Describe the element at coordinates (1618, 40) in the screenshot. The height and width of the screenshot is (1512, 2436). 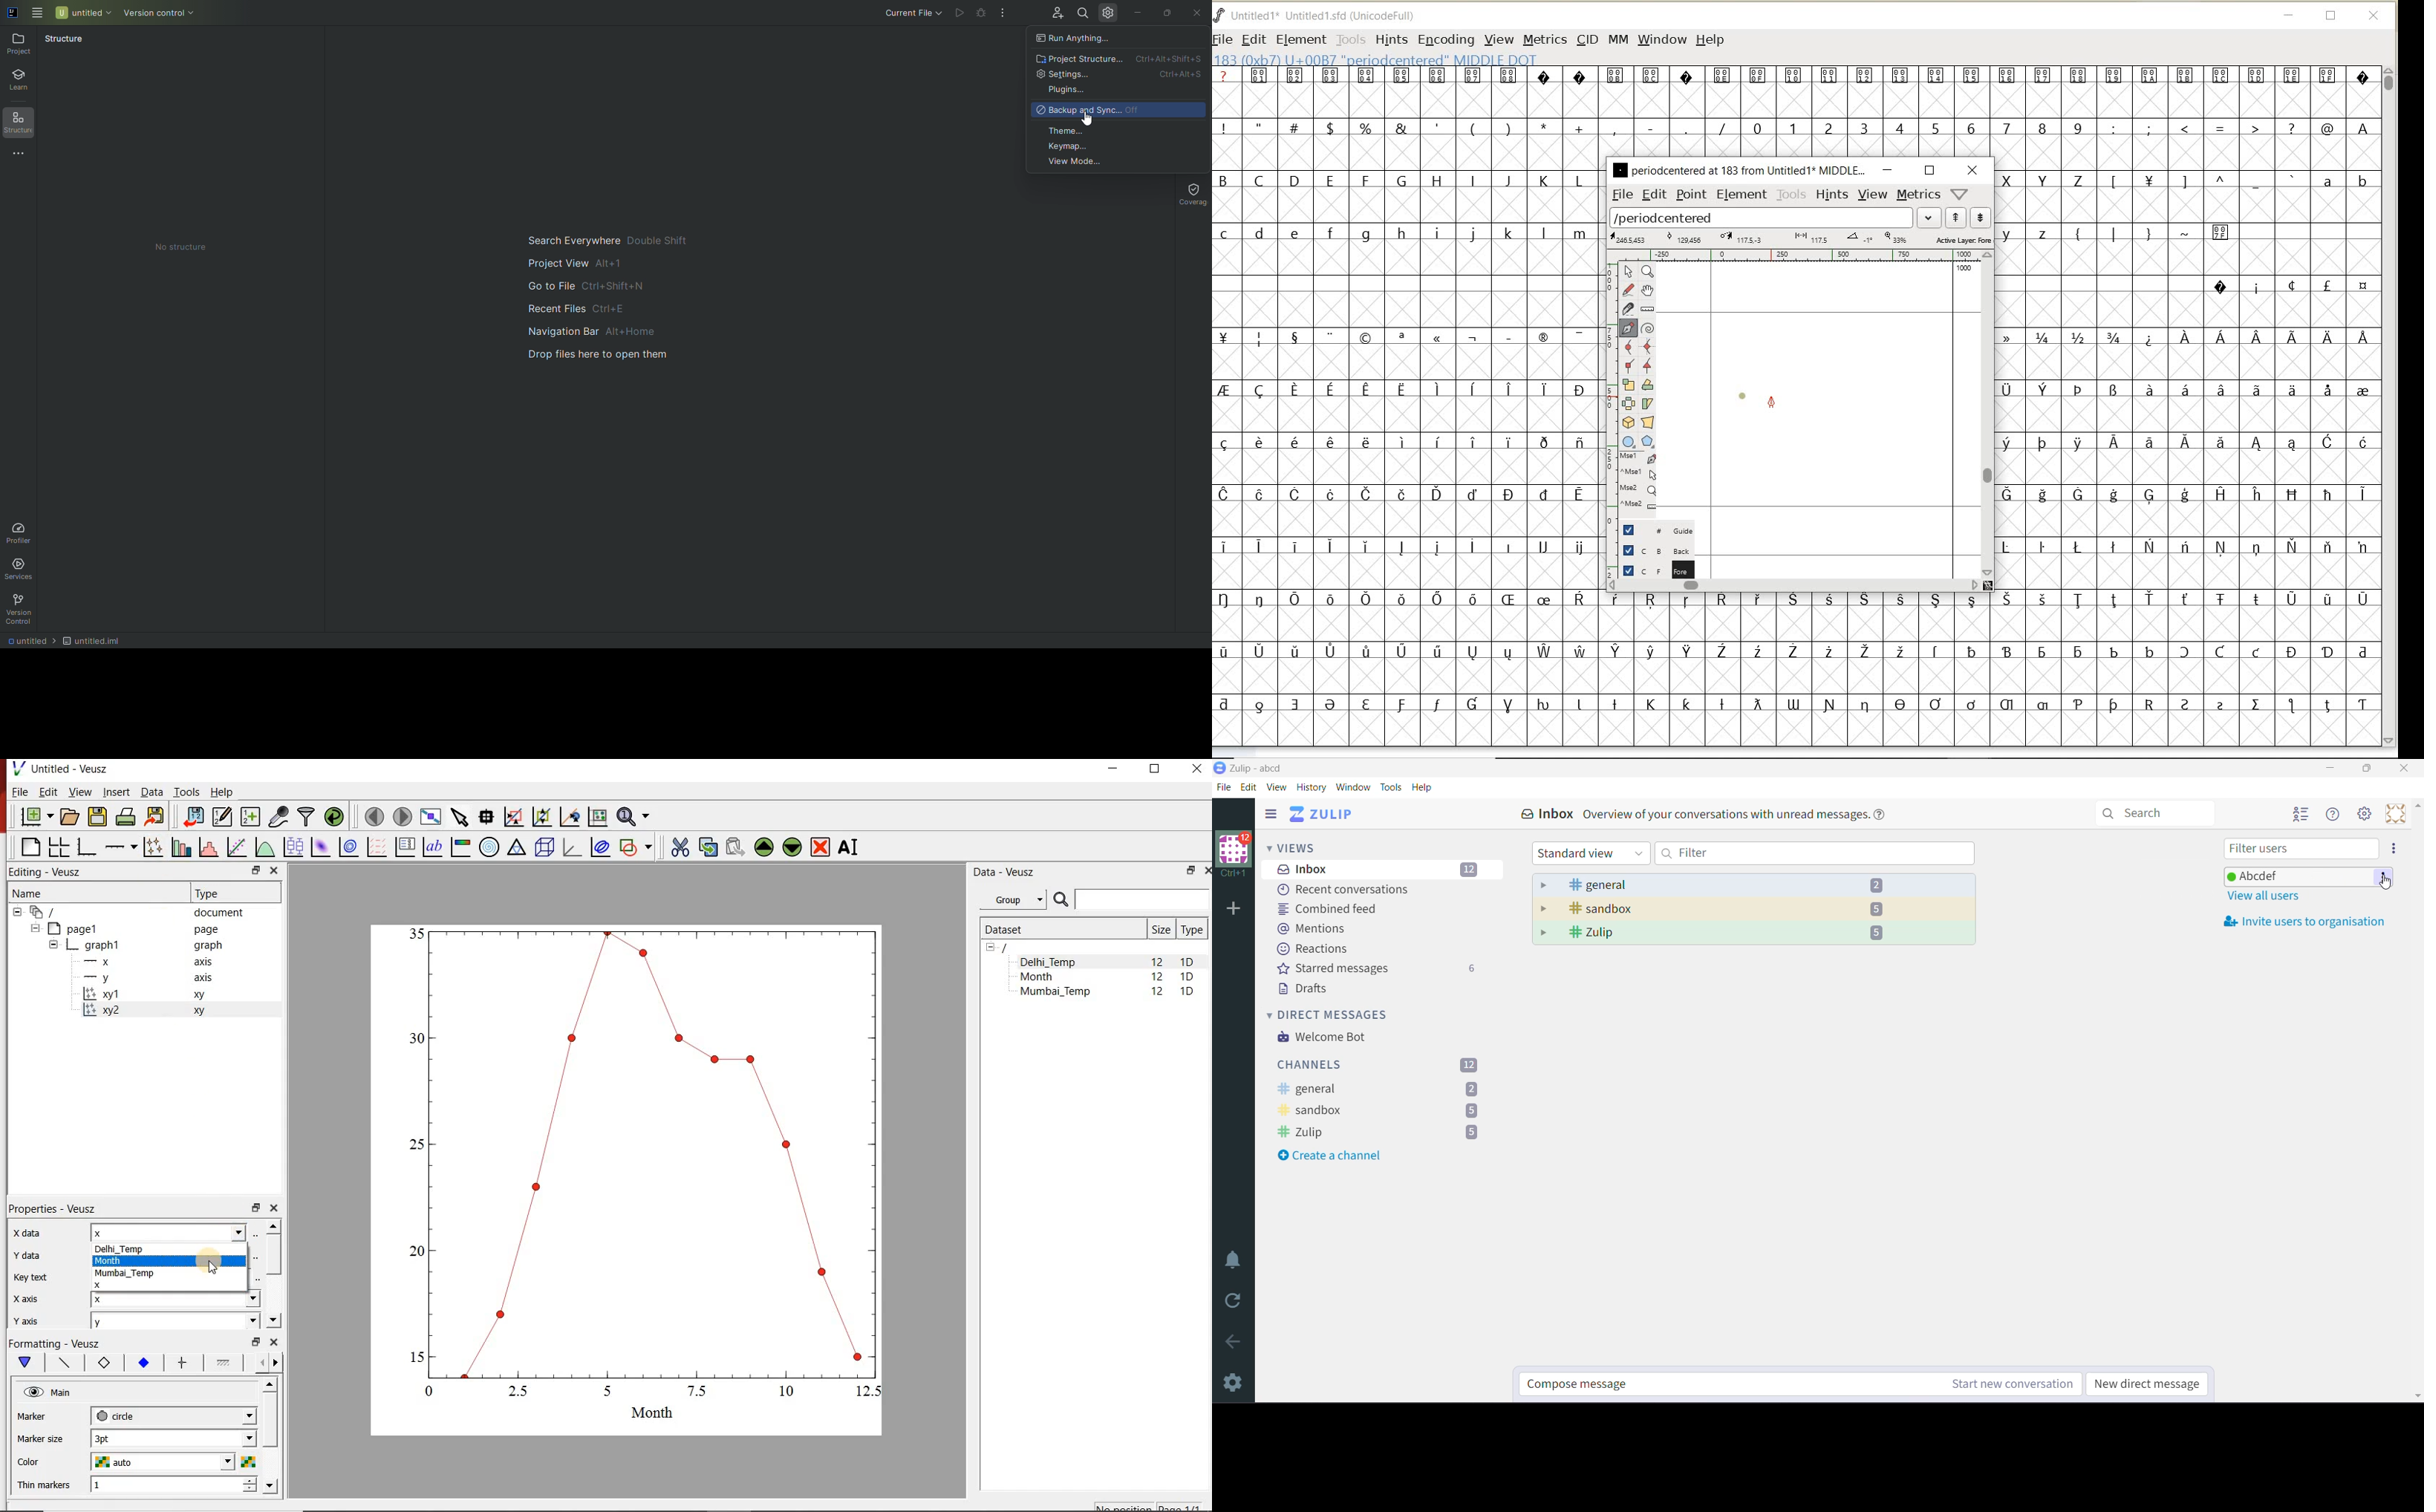
I see `MM` at that location.